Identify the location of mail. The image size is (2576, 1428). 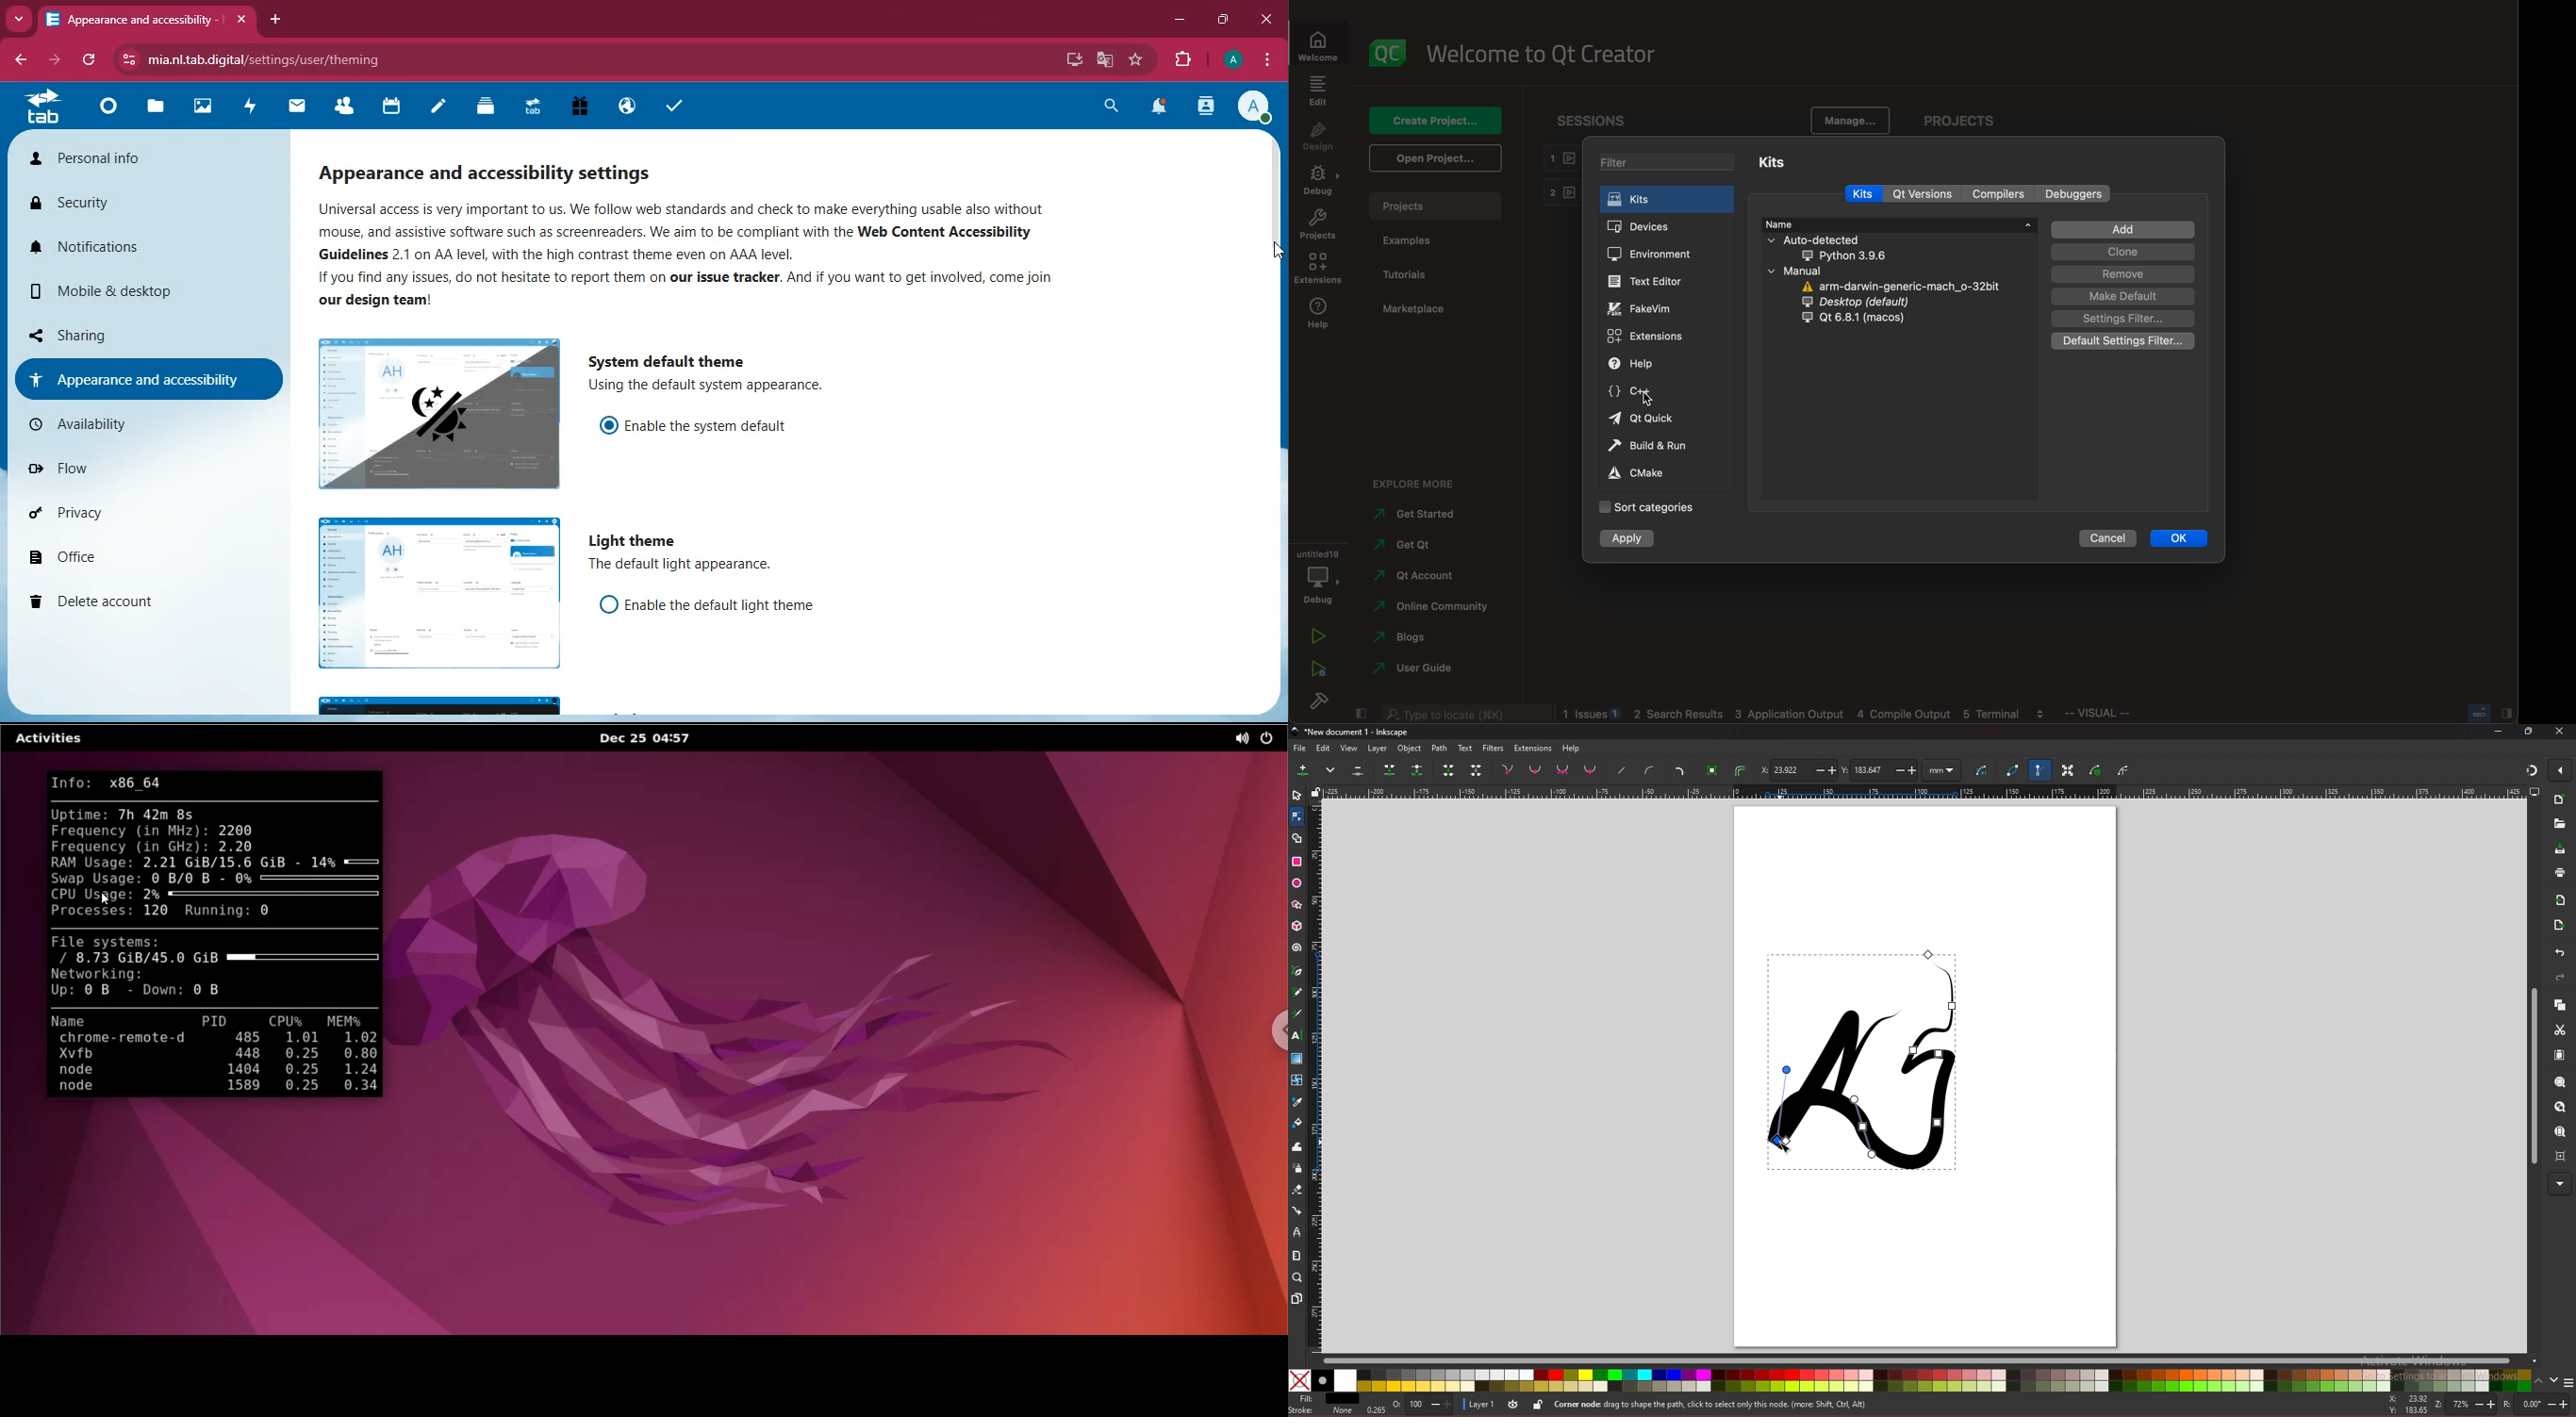
(299, 109).